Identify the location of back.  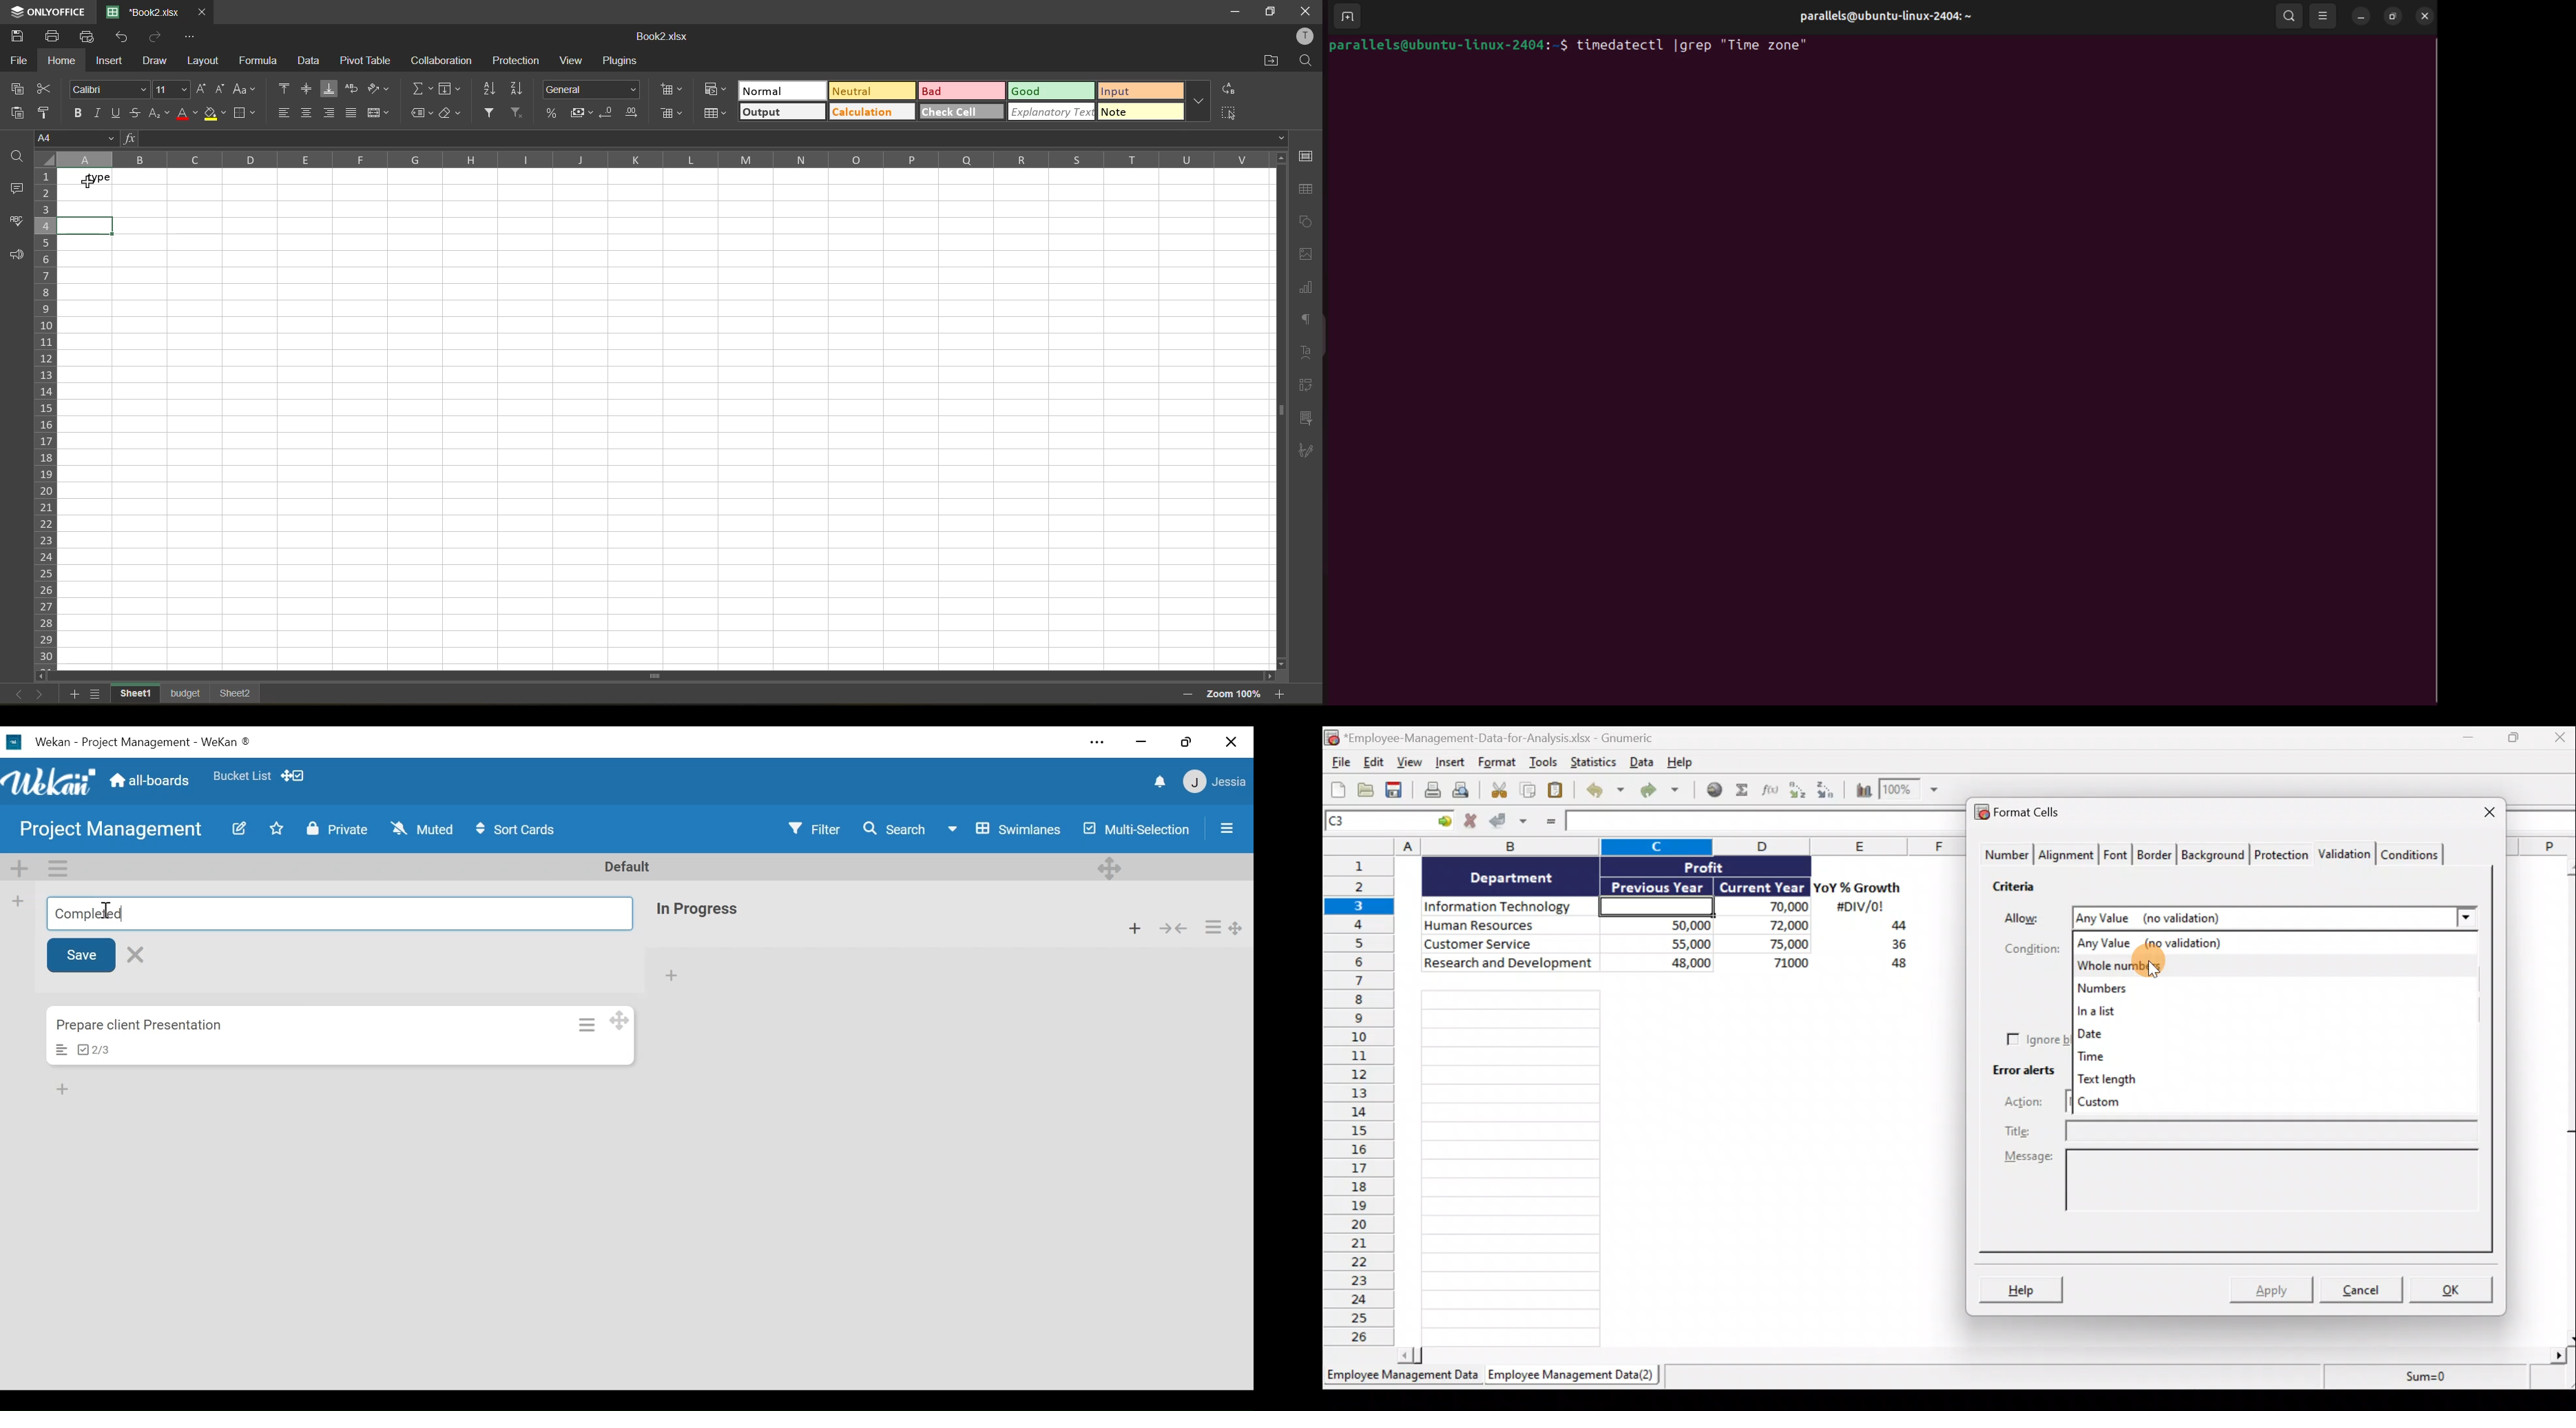
(15, 694).